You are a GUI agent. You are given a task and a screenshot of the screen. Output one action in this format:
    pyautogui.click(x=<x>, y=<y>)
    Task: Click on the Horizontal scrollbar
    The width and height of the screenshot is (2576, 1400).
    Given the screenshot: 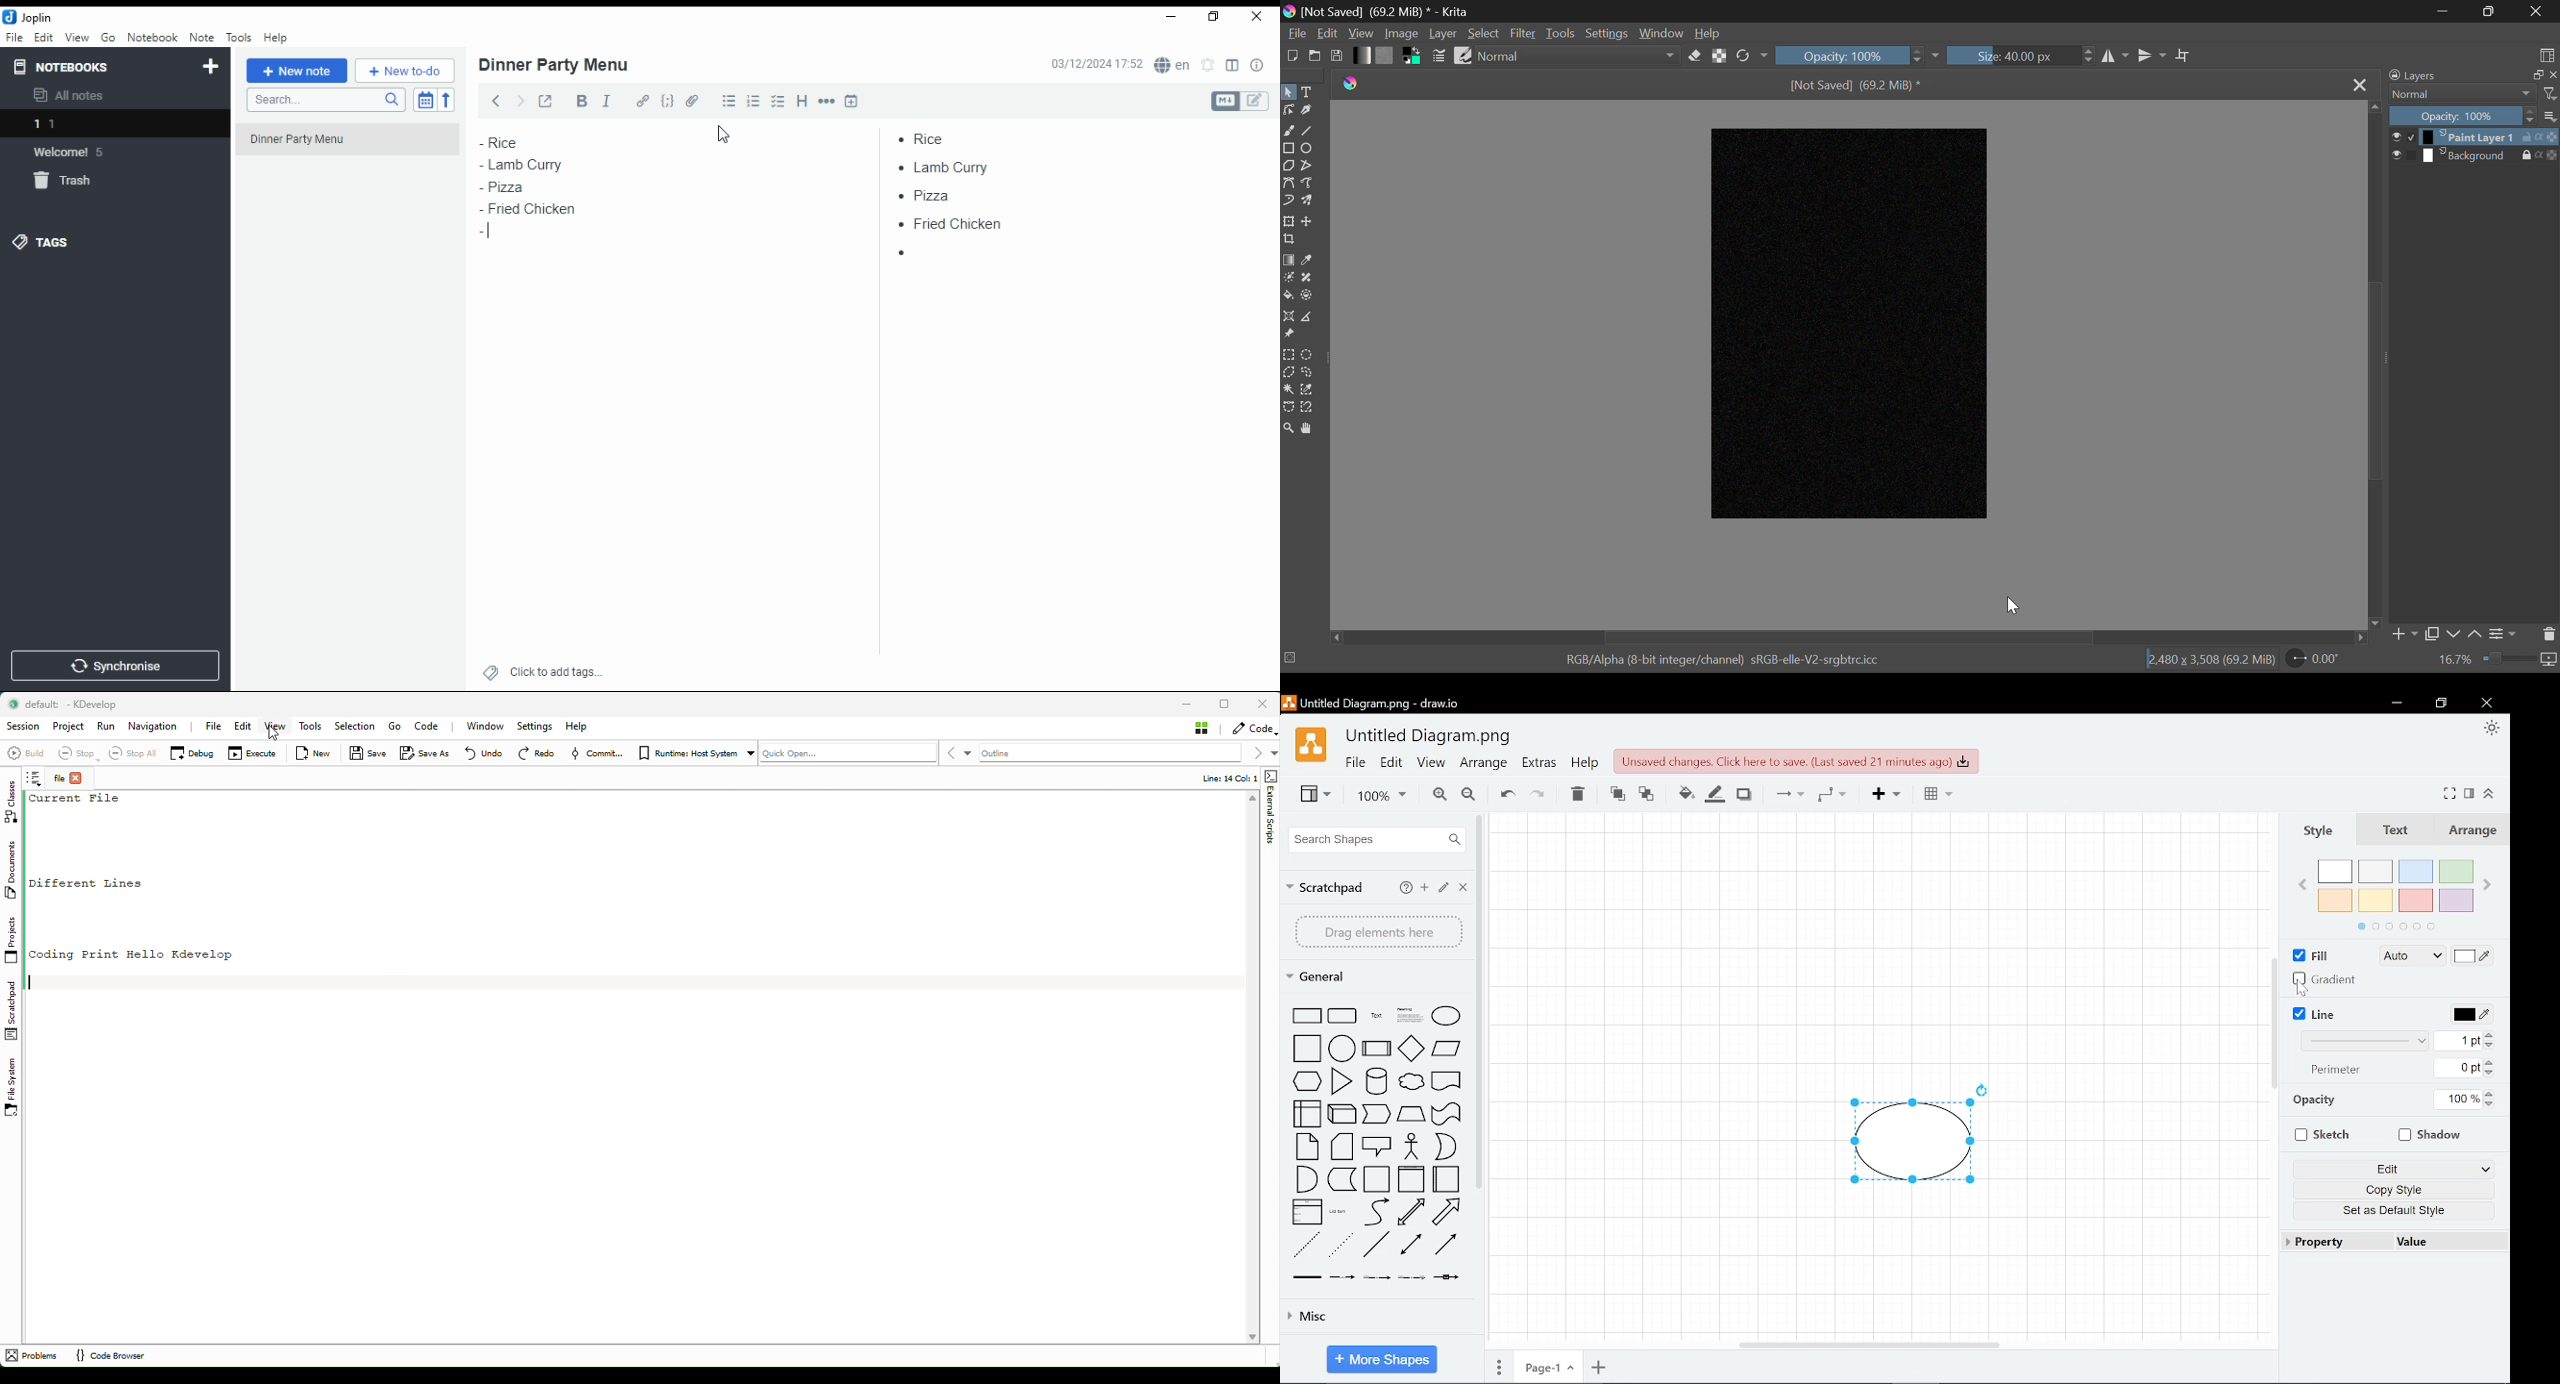 What is the action you would take?
    pyautogui.click(x=1872, y=1346)
    